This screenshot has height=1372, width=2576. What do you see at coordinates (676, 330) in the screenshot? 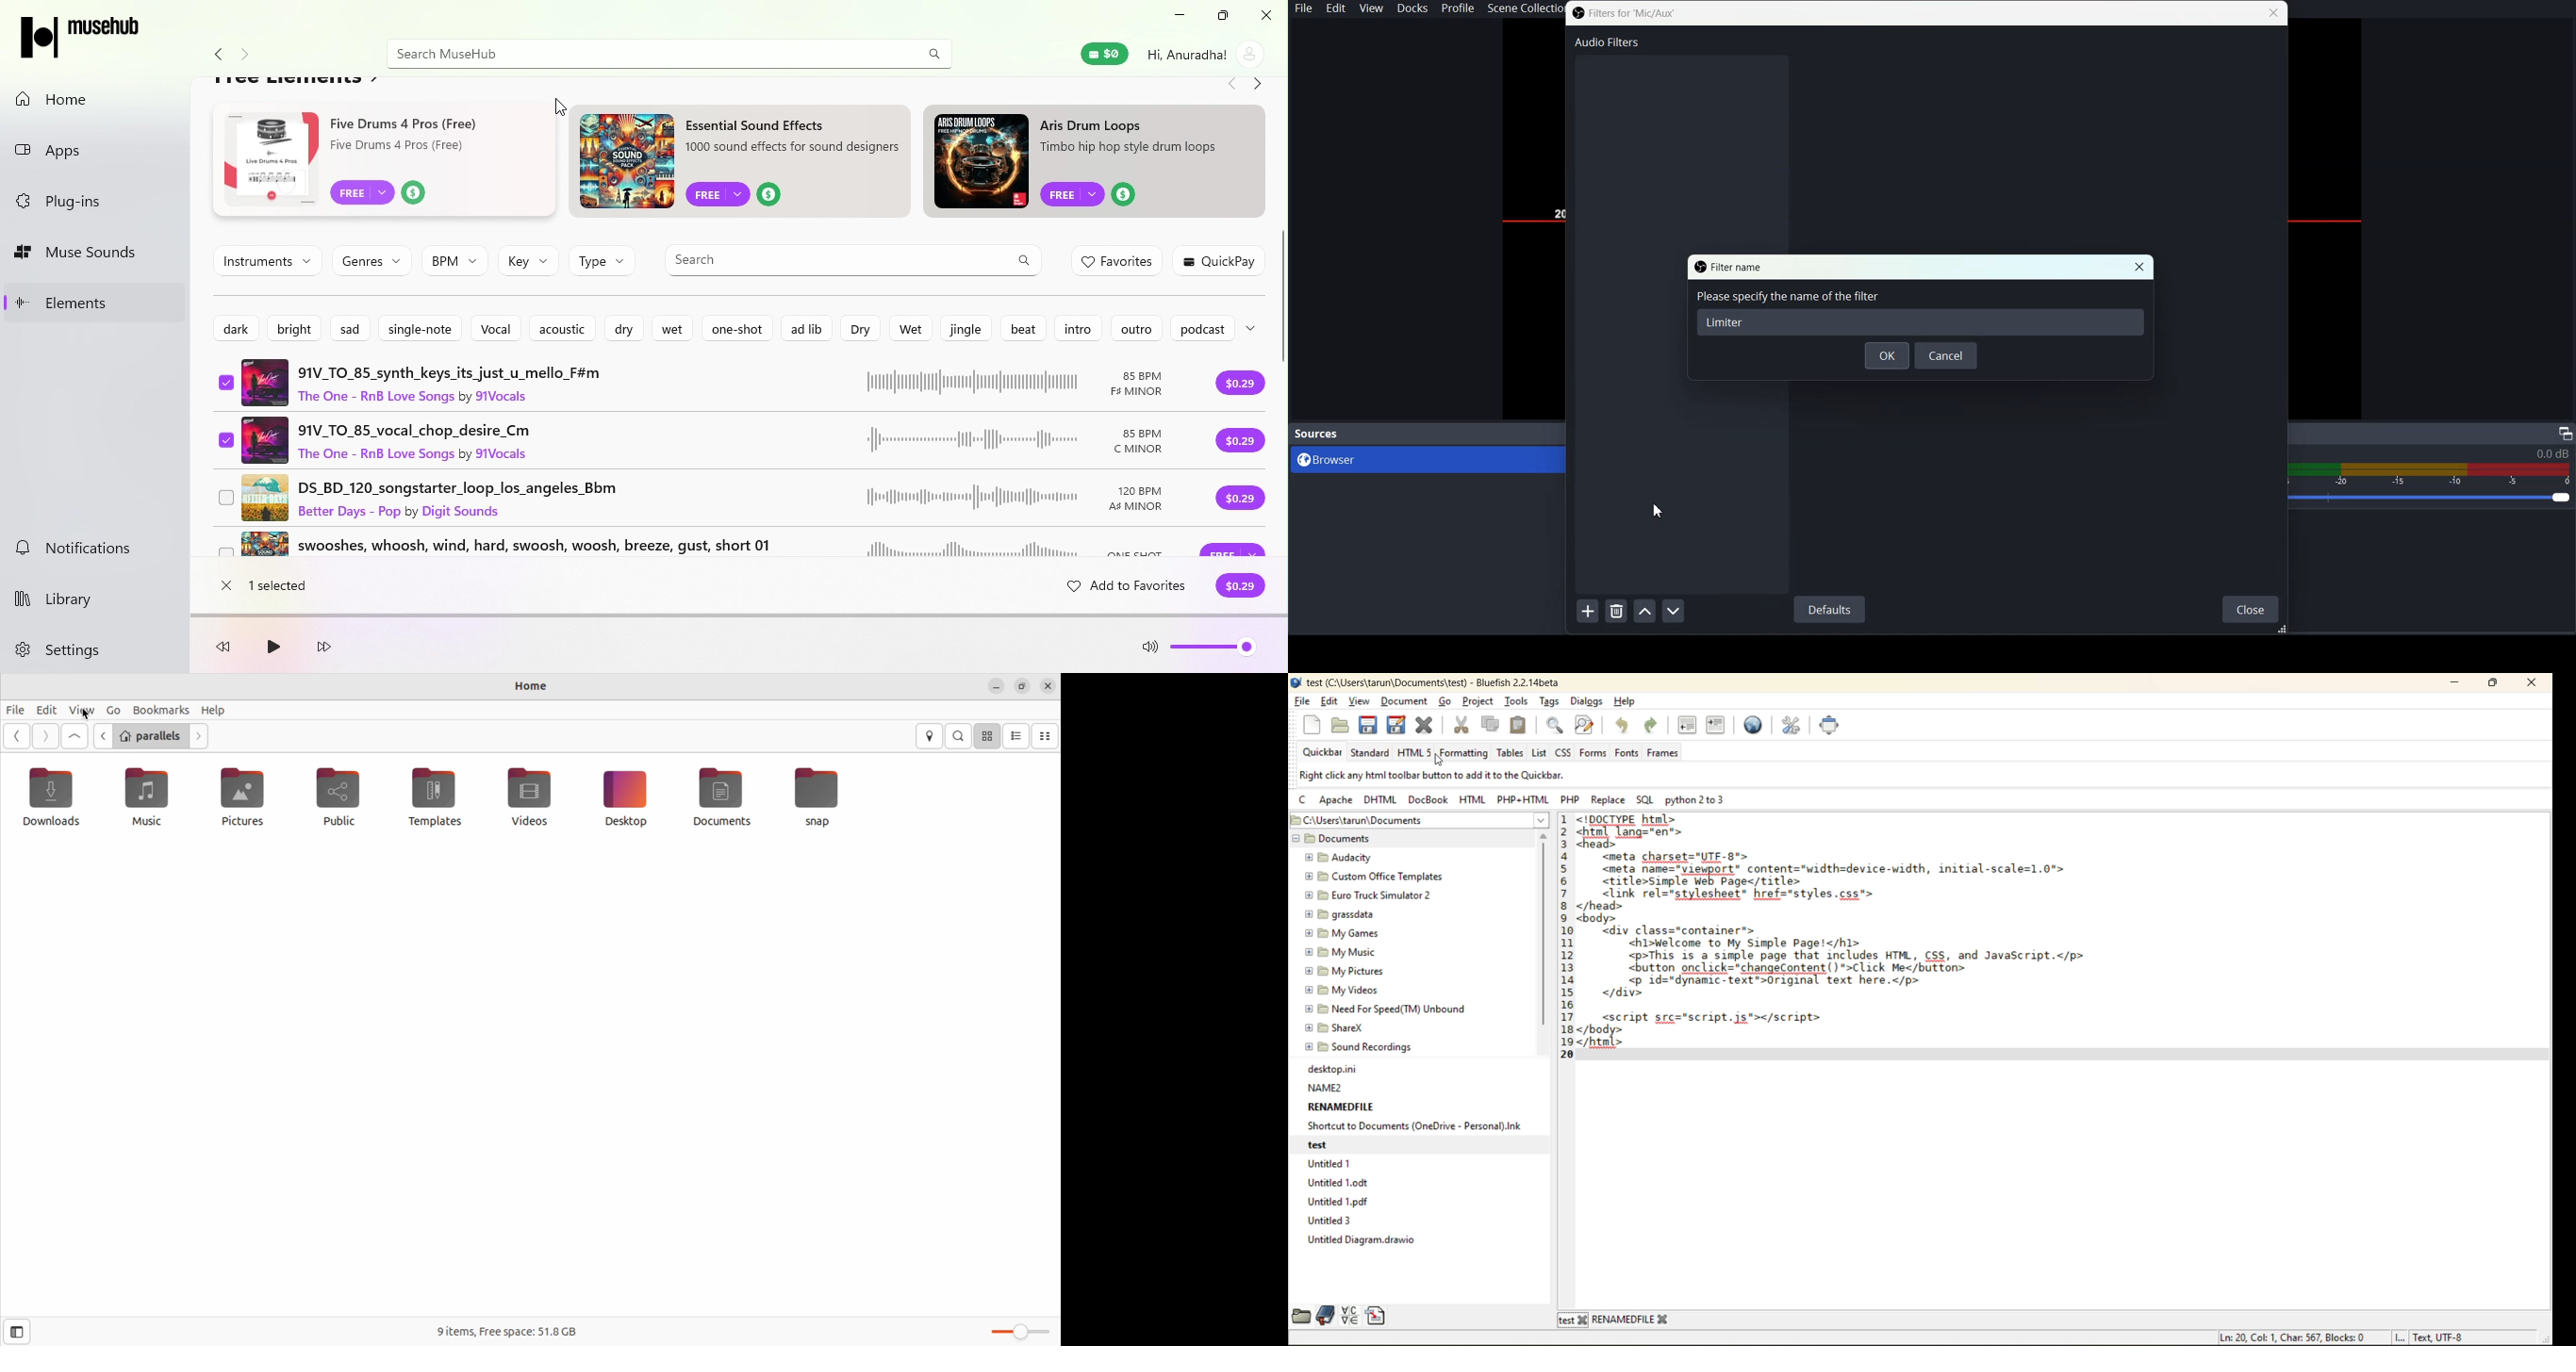
I see `Wet` at bounding box center [676, 330].